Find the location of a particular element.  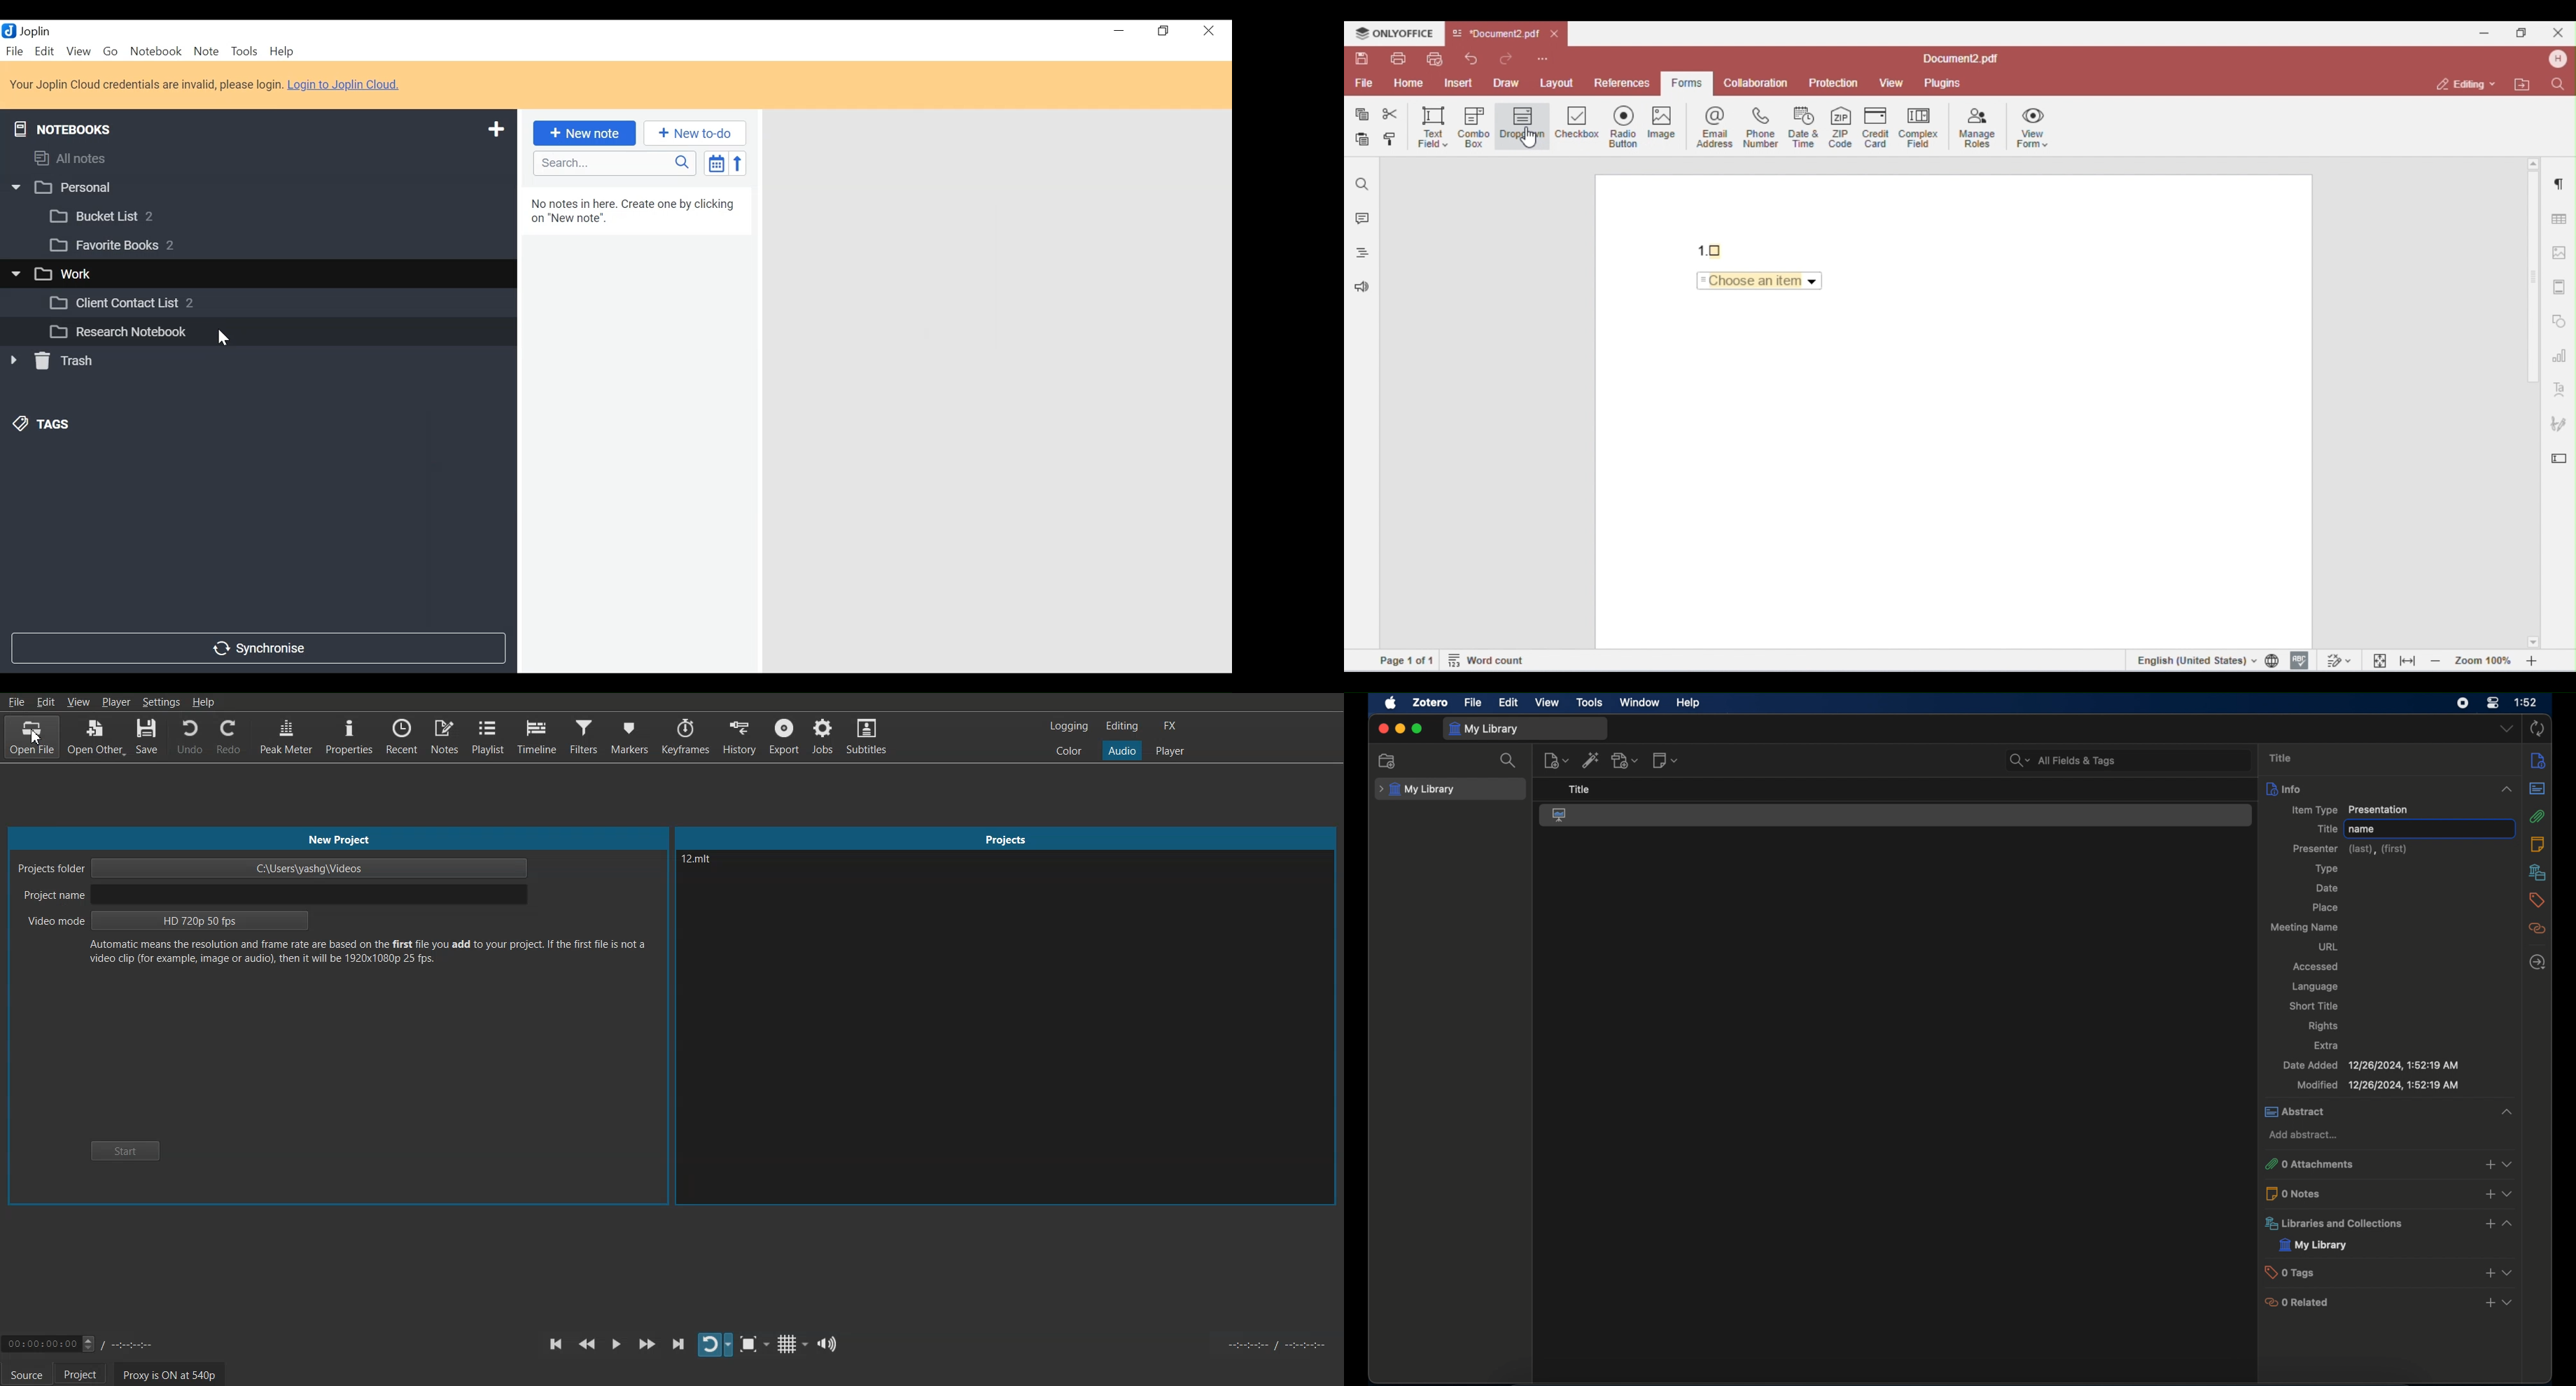

sync is located at coordinates (2538, 730).